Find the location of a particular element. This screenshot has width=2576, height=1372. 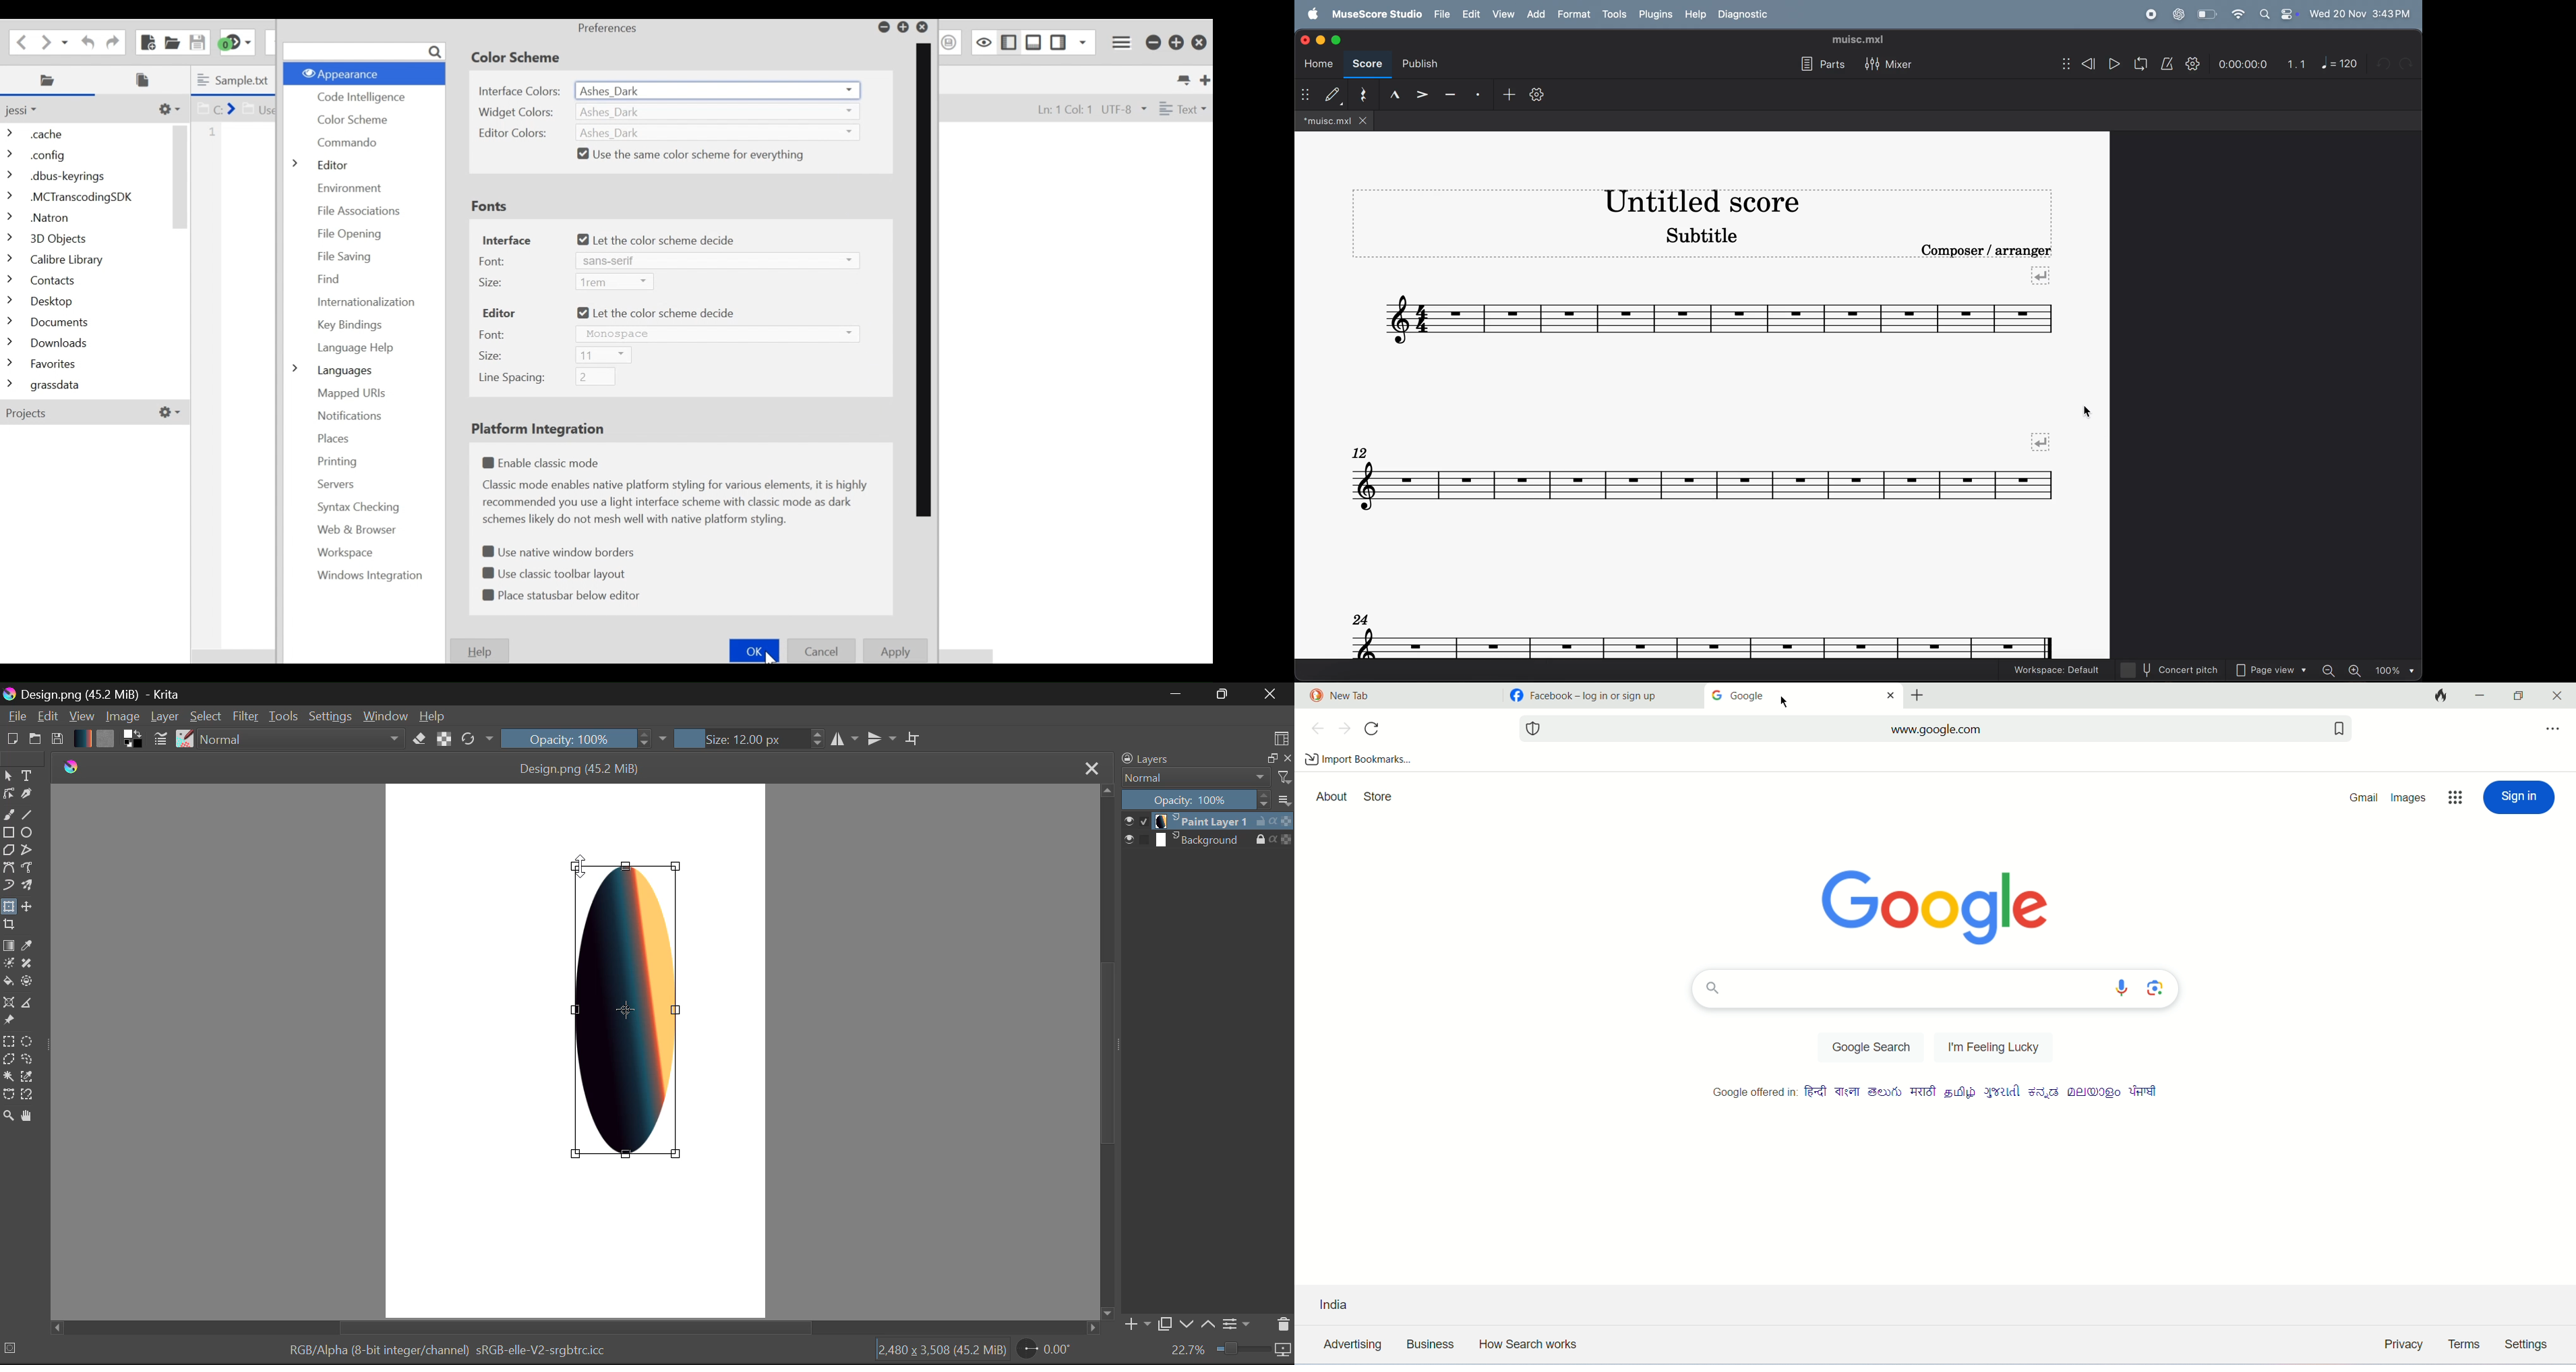

edit is located at coordinates (1470, 13).